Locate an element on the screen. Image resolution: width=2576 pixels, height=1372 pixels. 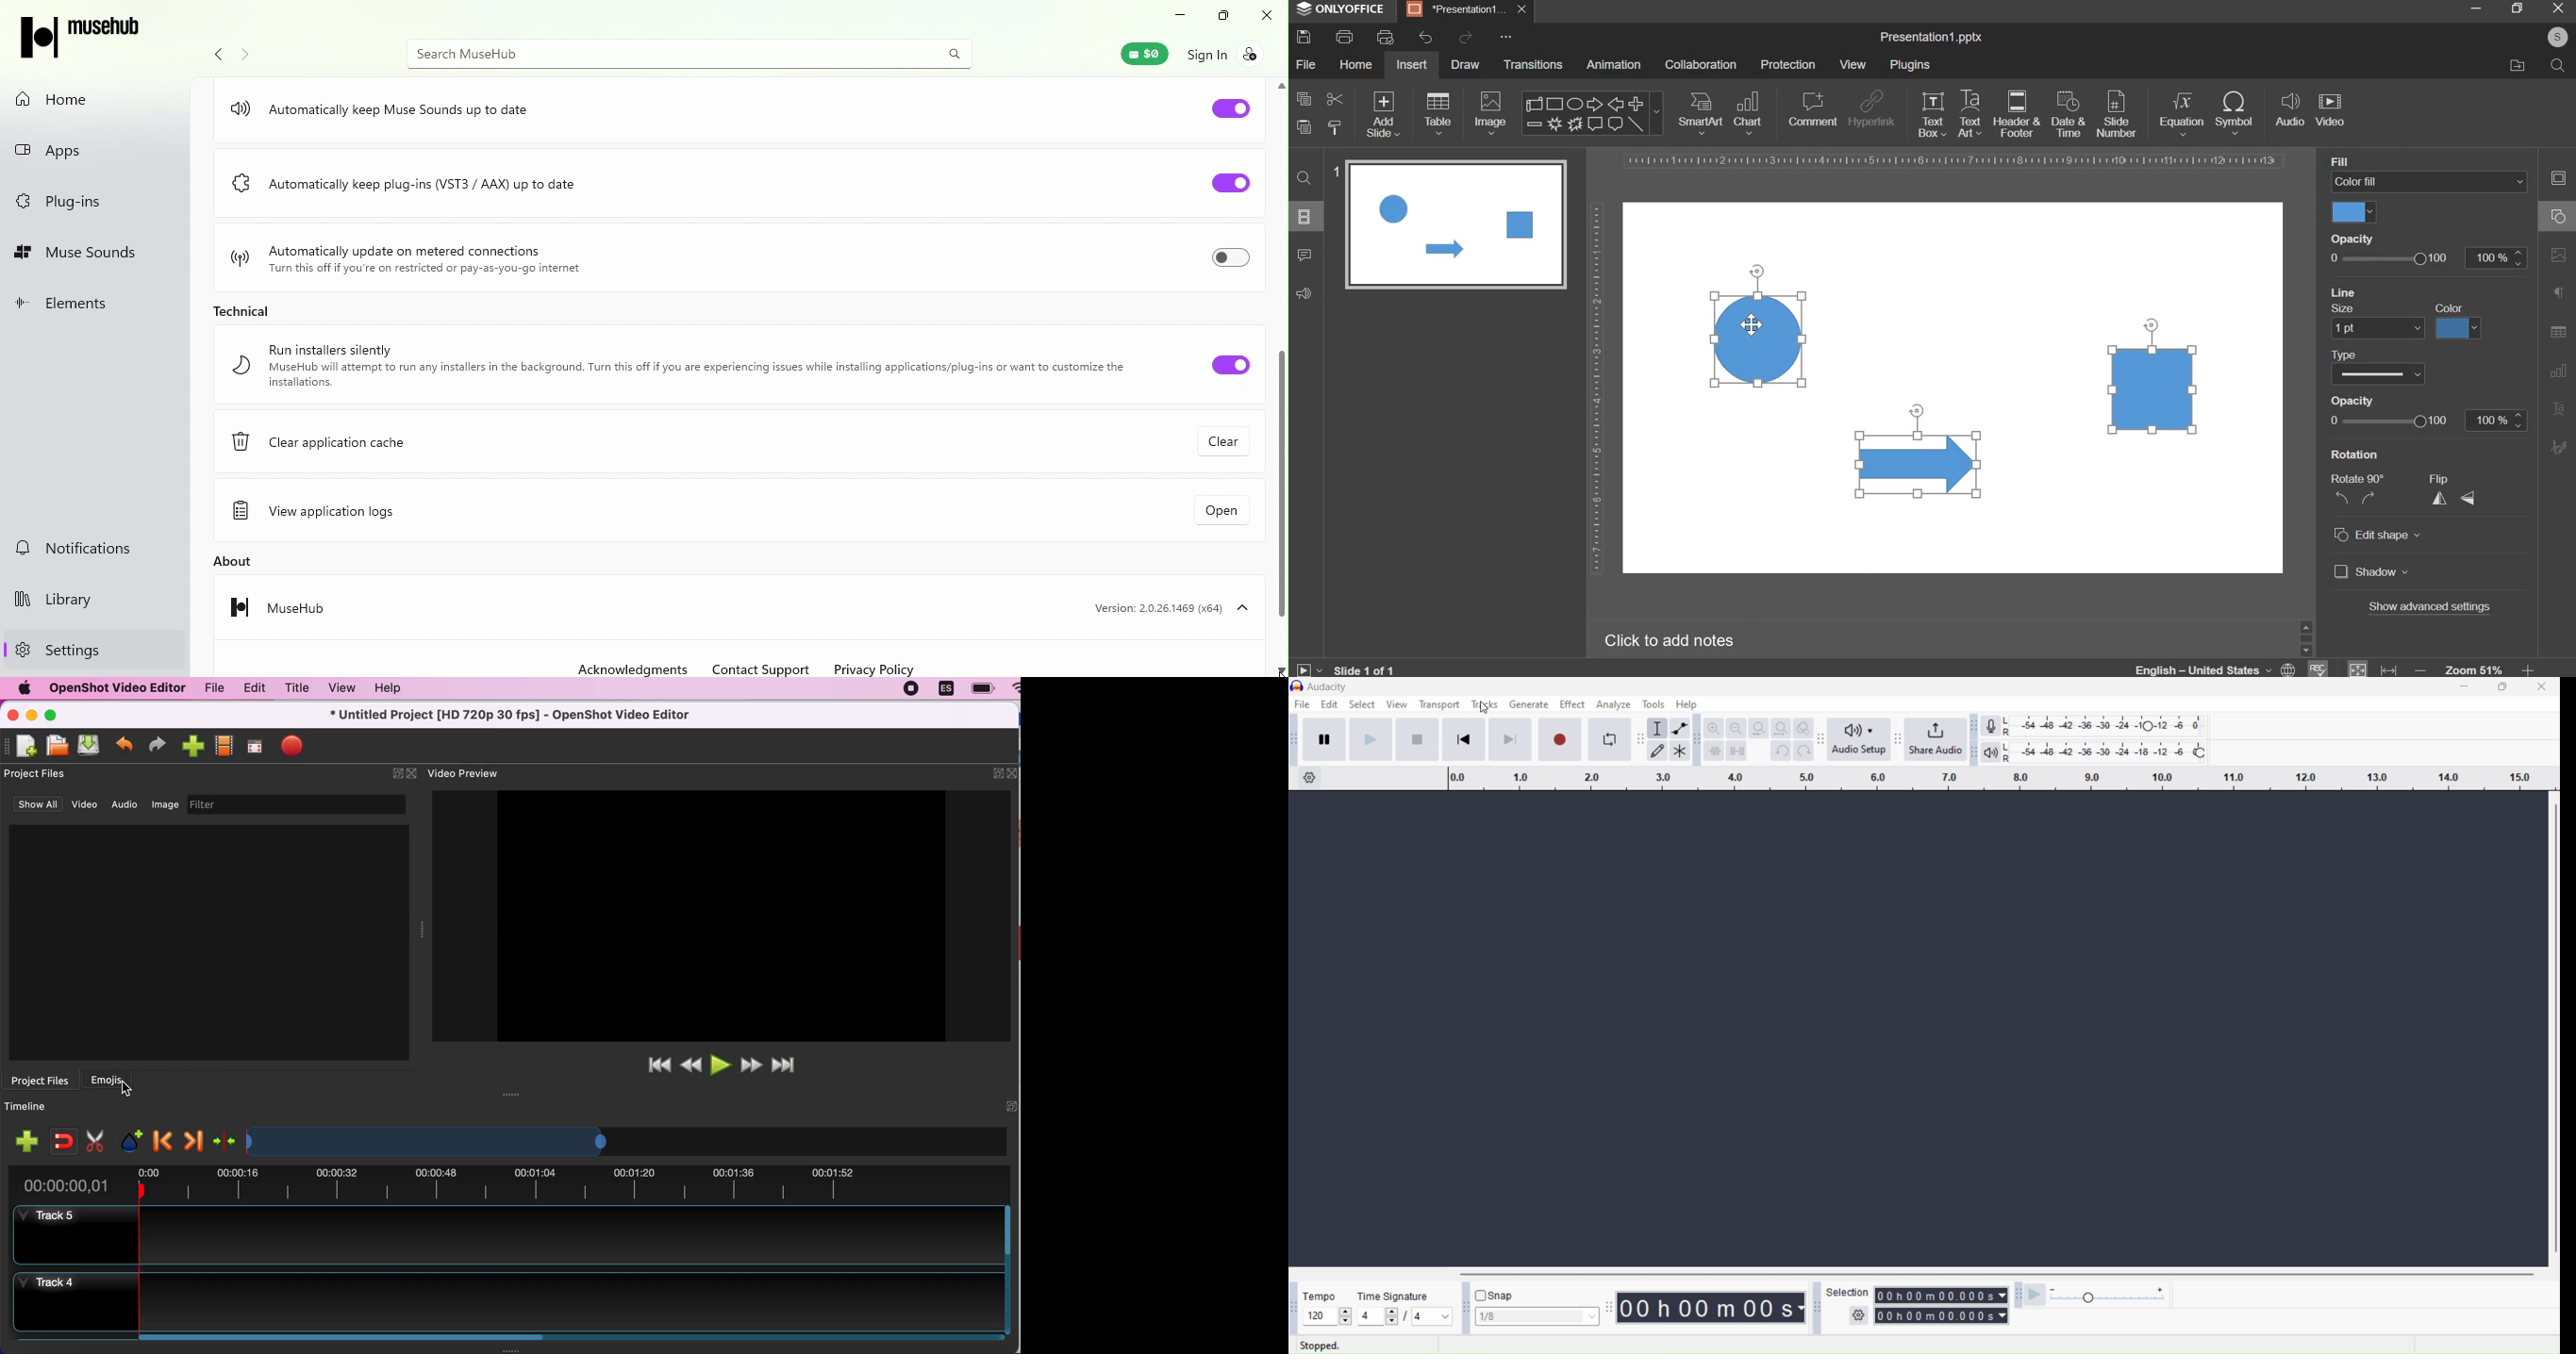
symbol is located at coordinates (2234, 112).